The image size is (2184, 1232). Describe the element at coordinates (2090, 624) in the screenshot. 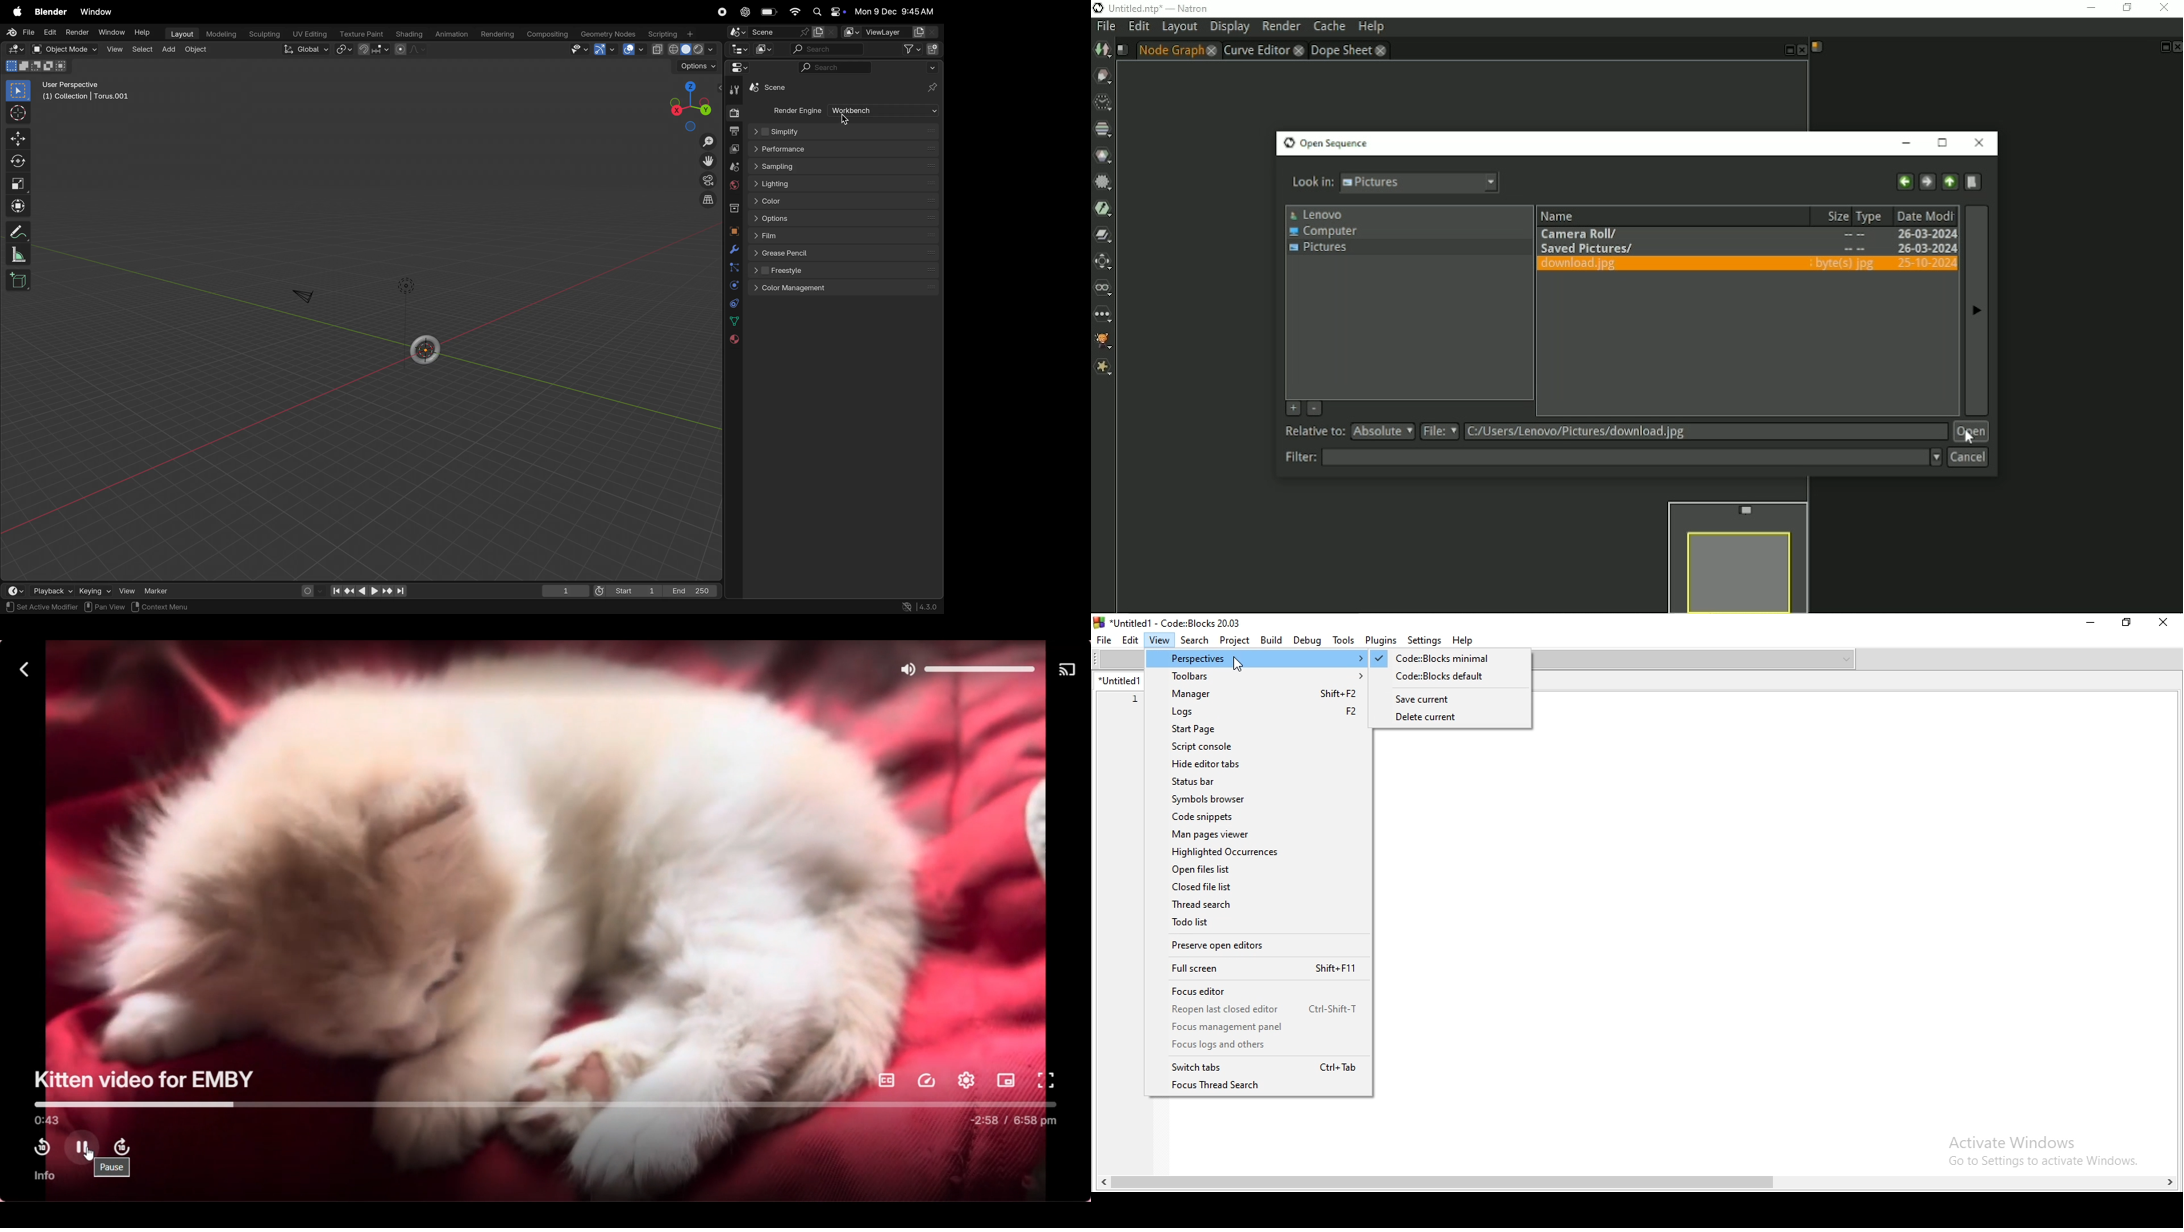

I see `Minimise` at that location.